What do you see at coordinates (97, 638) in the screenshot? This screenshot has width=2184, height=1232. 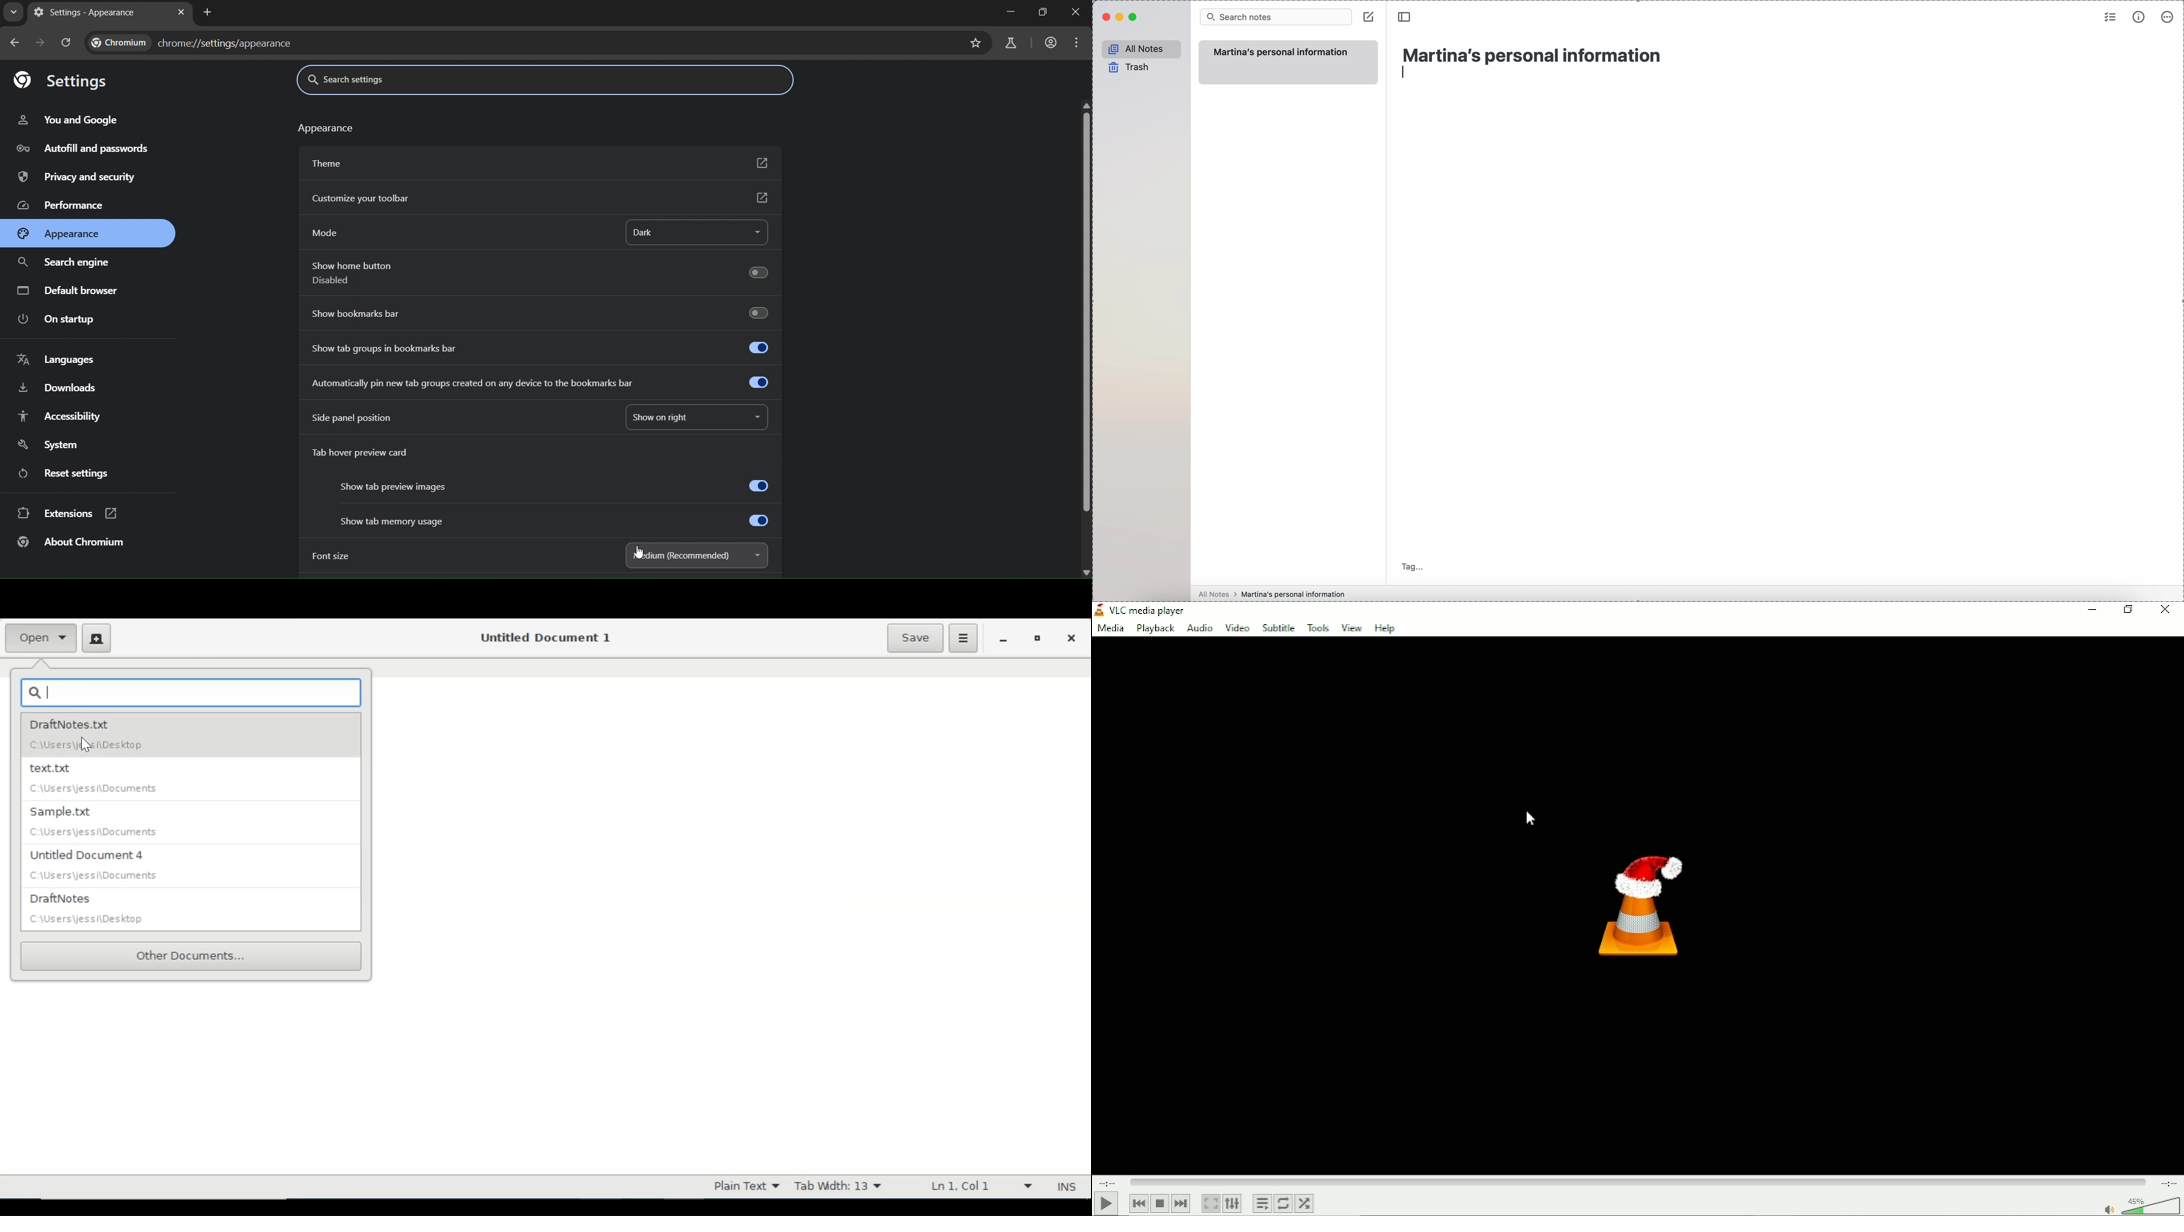 I see `Create New` at bounding box center [97, 638].